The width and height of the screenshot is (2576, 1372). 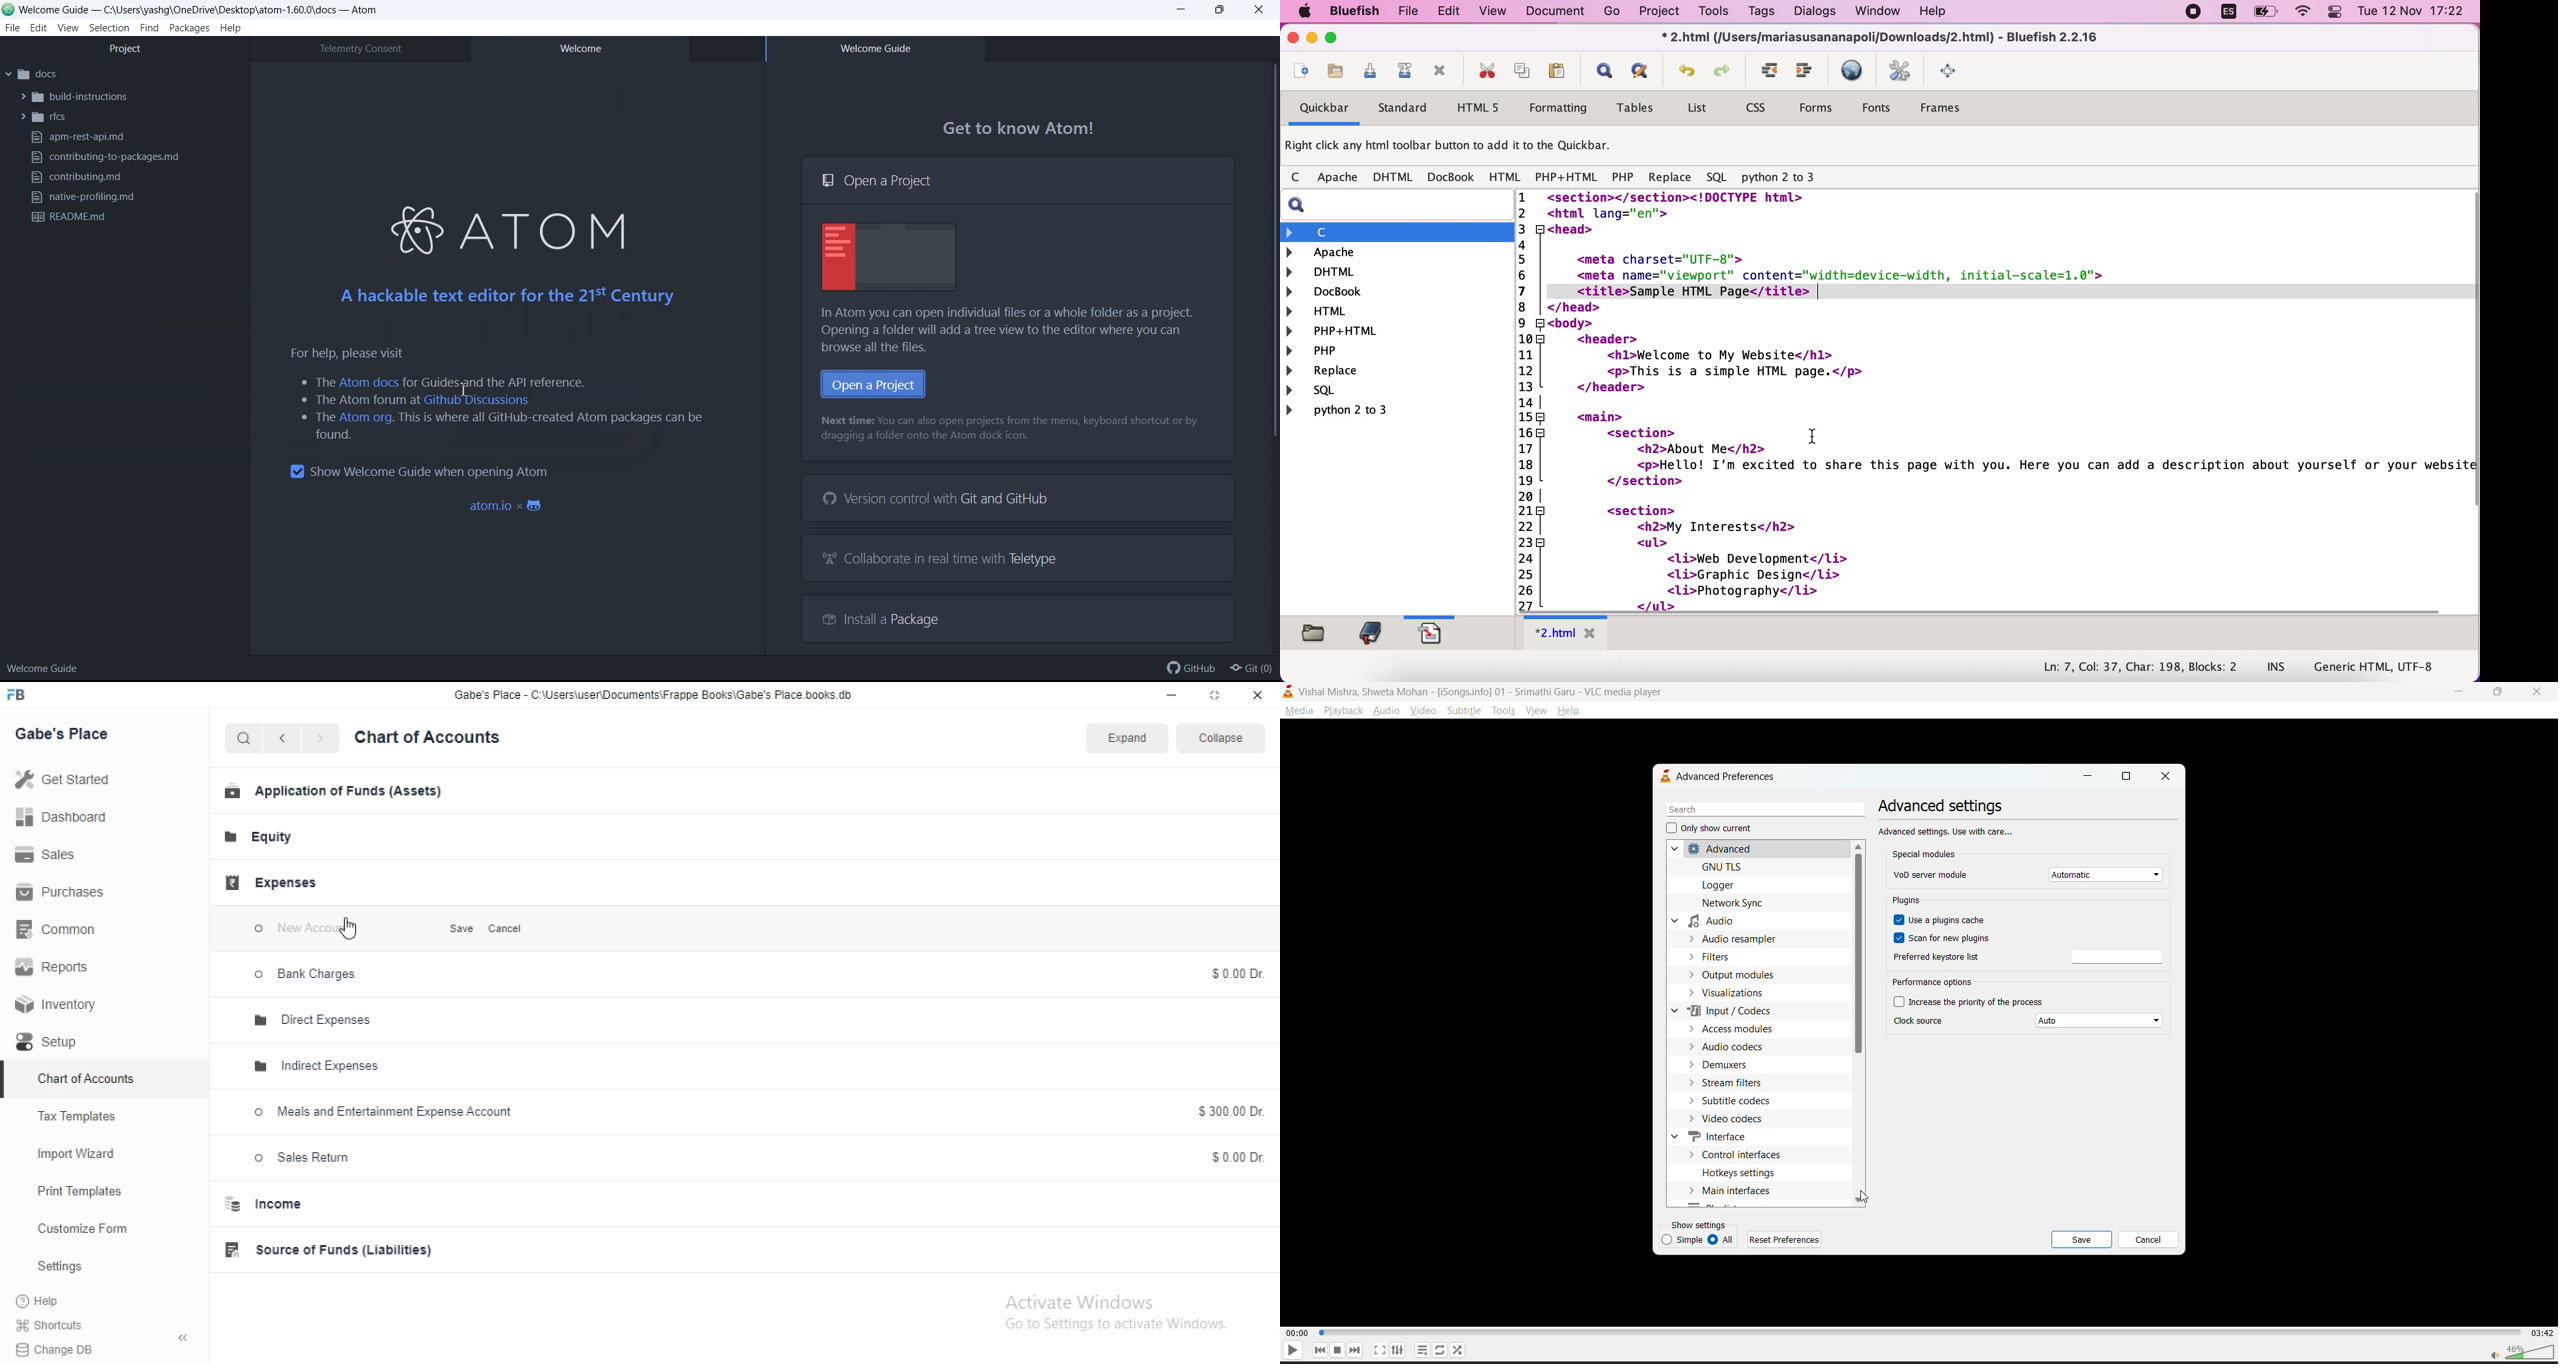 I want to click on Print Templates, so click(x=78, y=1190).